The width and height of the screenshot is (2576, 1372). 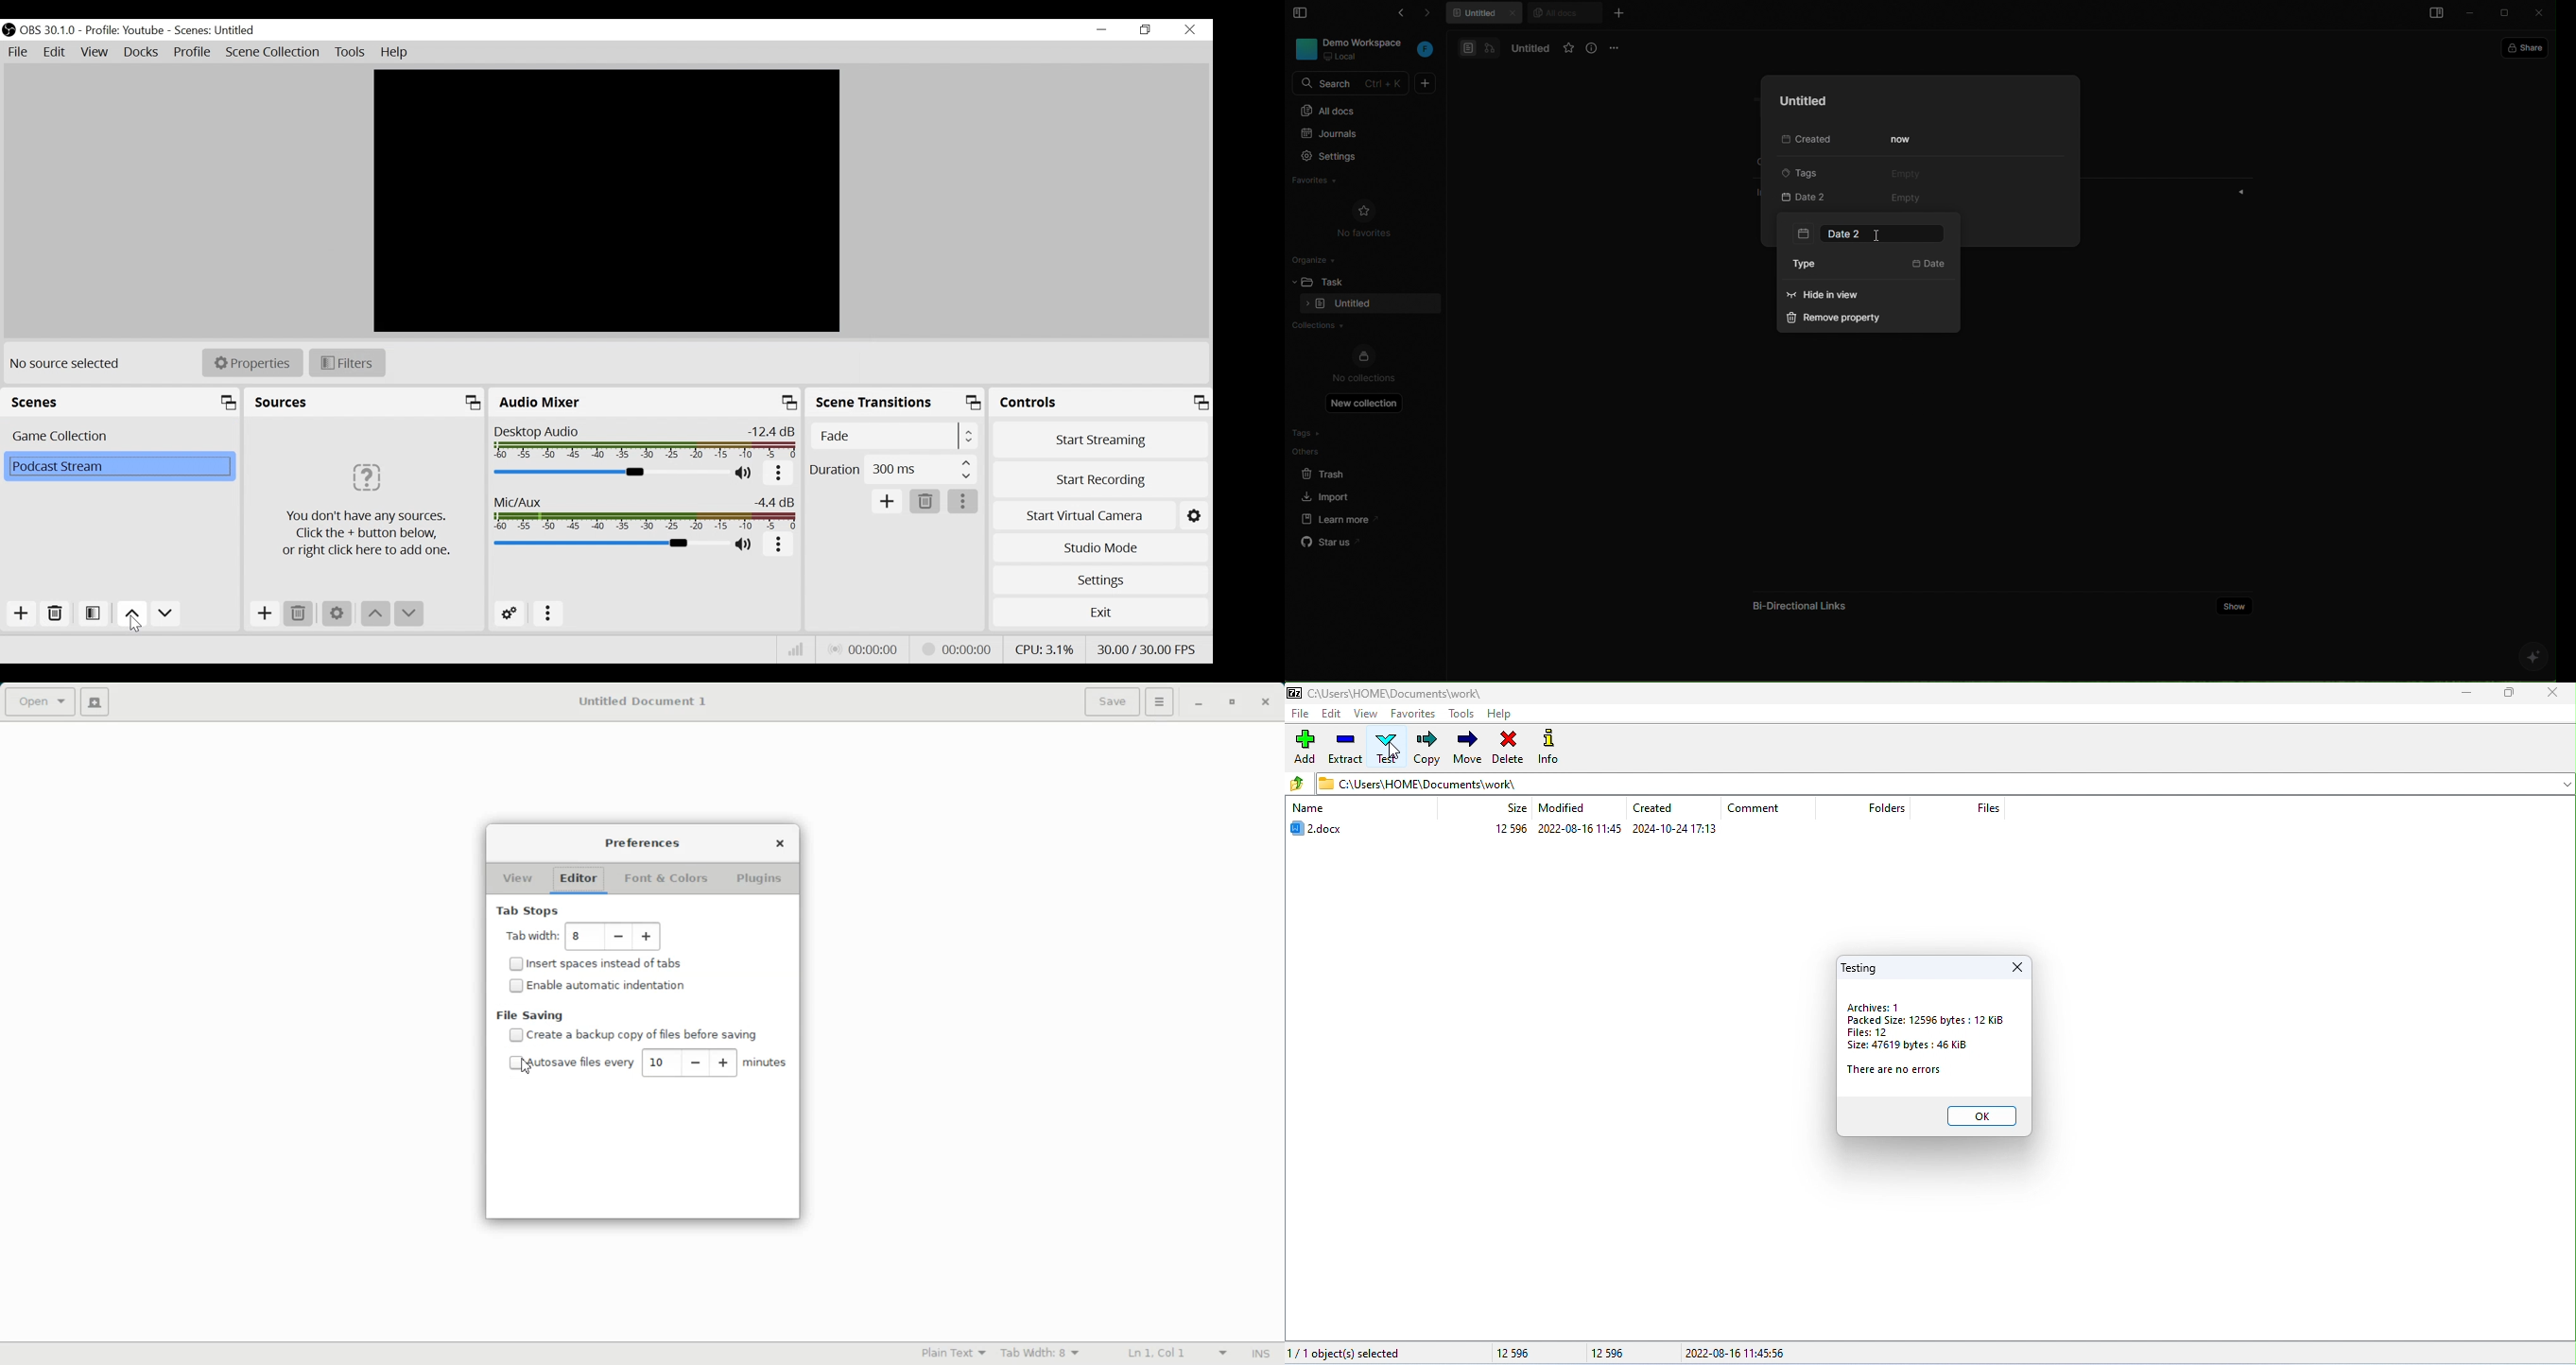 What do you see at coordinates (896, 403) in the screenshot?
I see `Scene Transtions` at bounding box center [896, 403].